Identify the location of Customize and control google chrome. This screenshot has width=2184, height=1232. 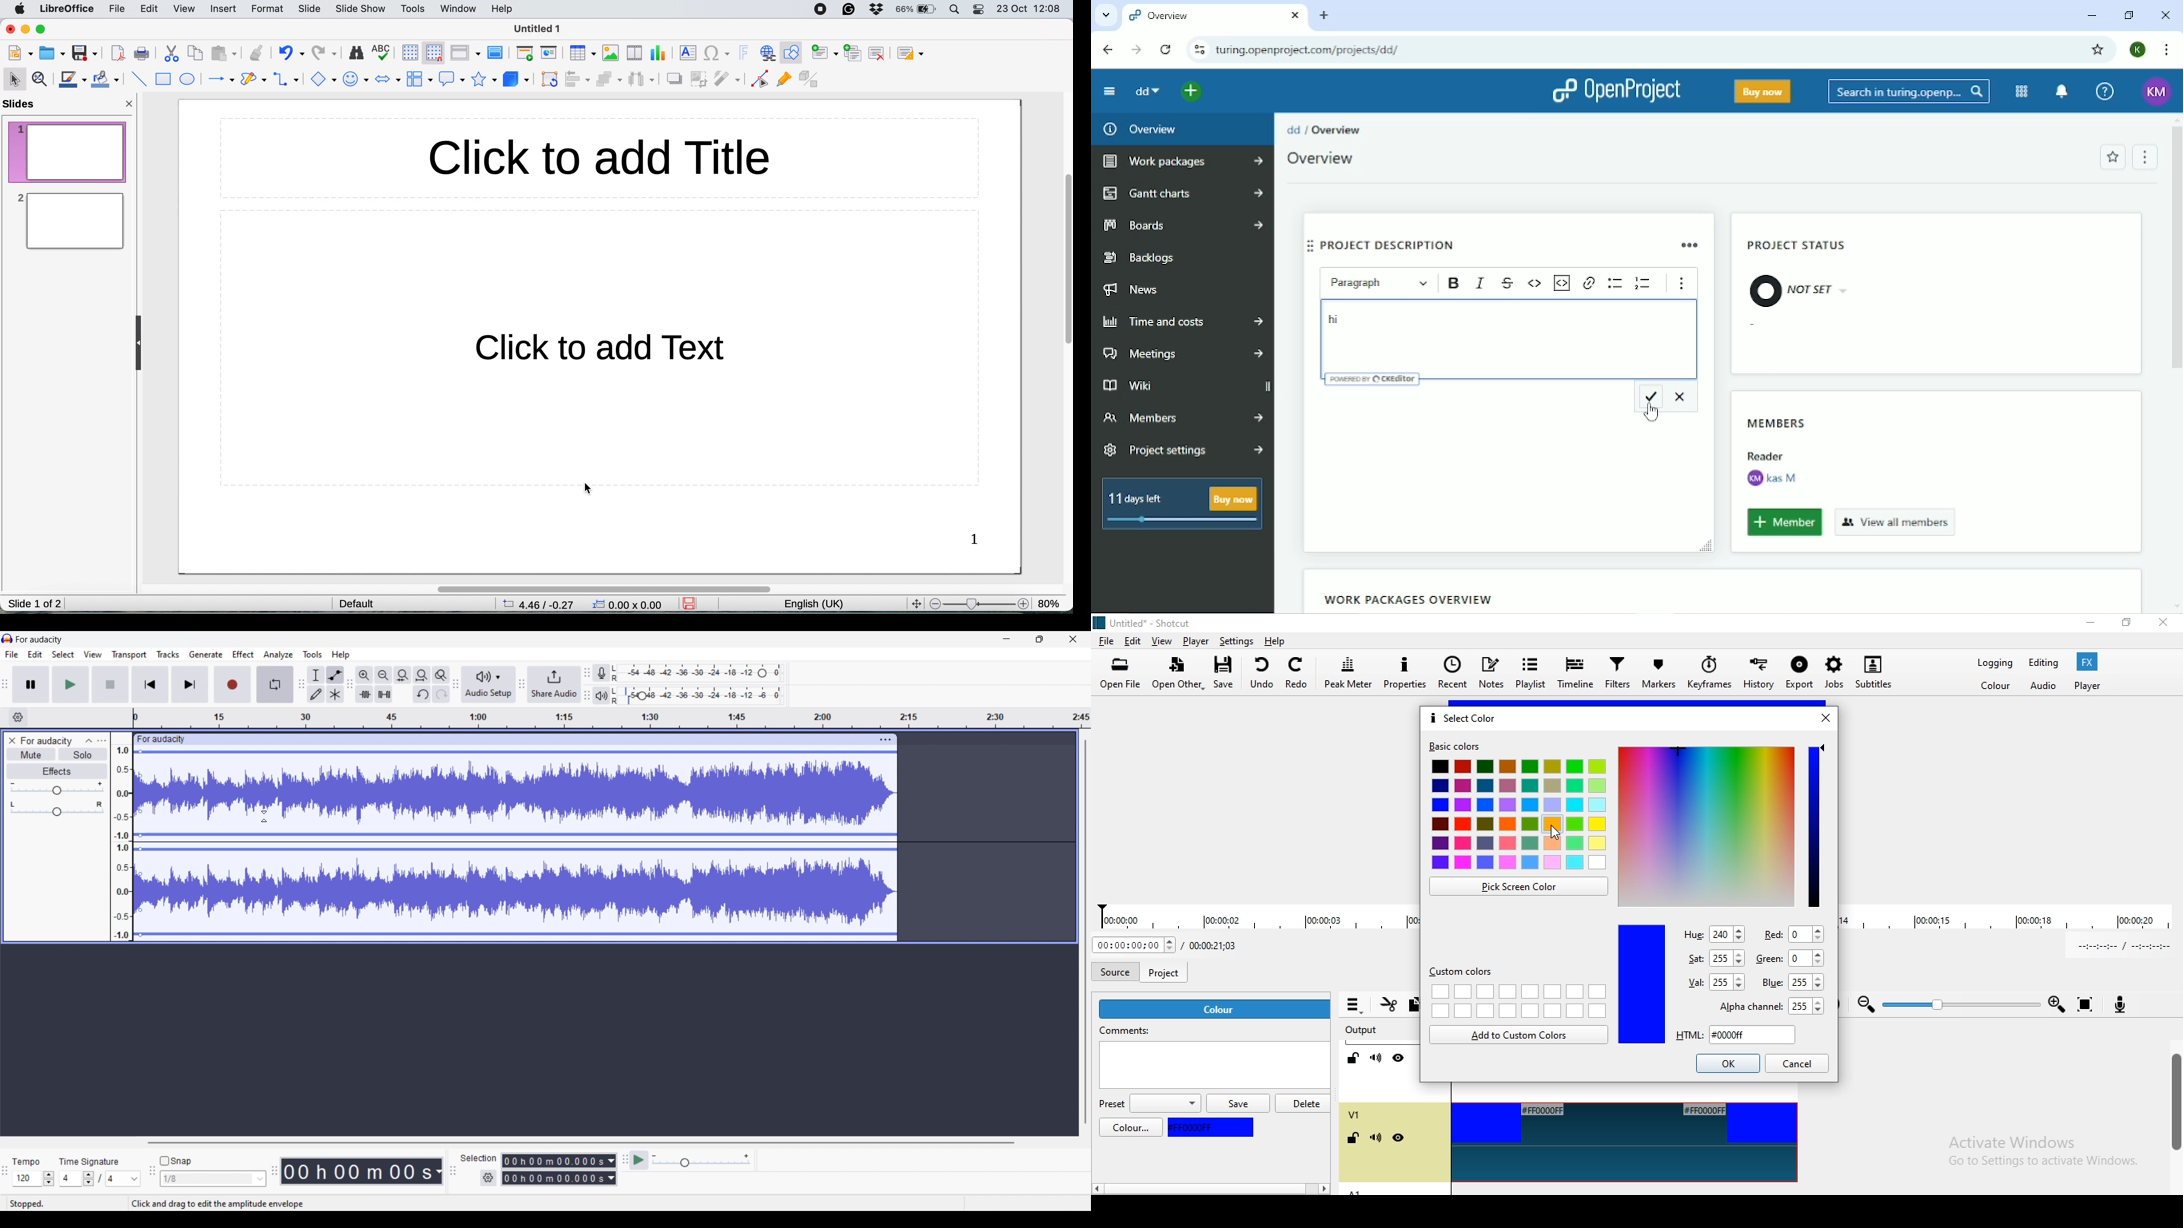
(2165, 49).